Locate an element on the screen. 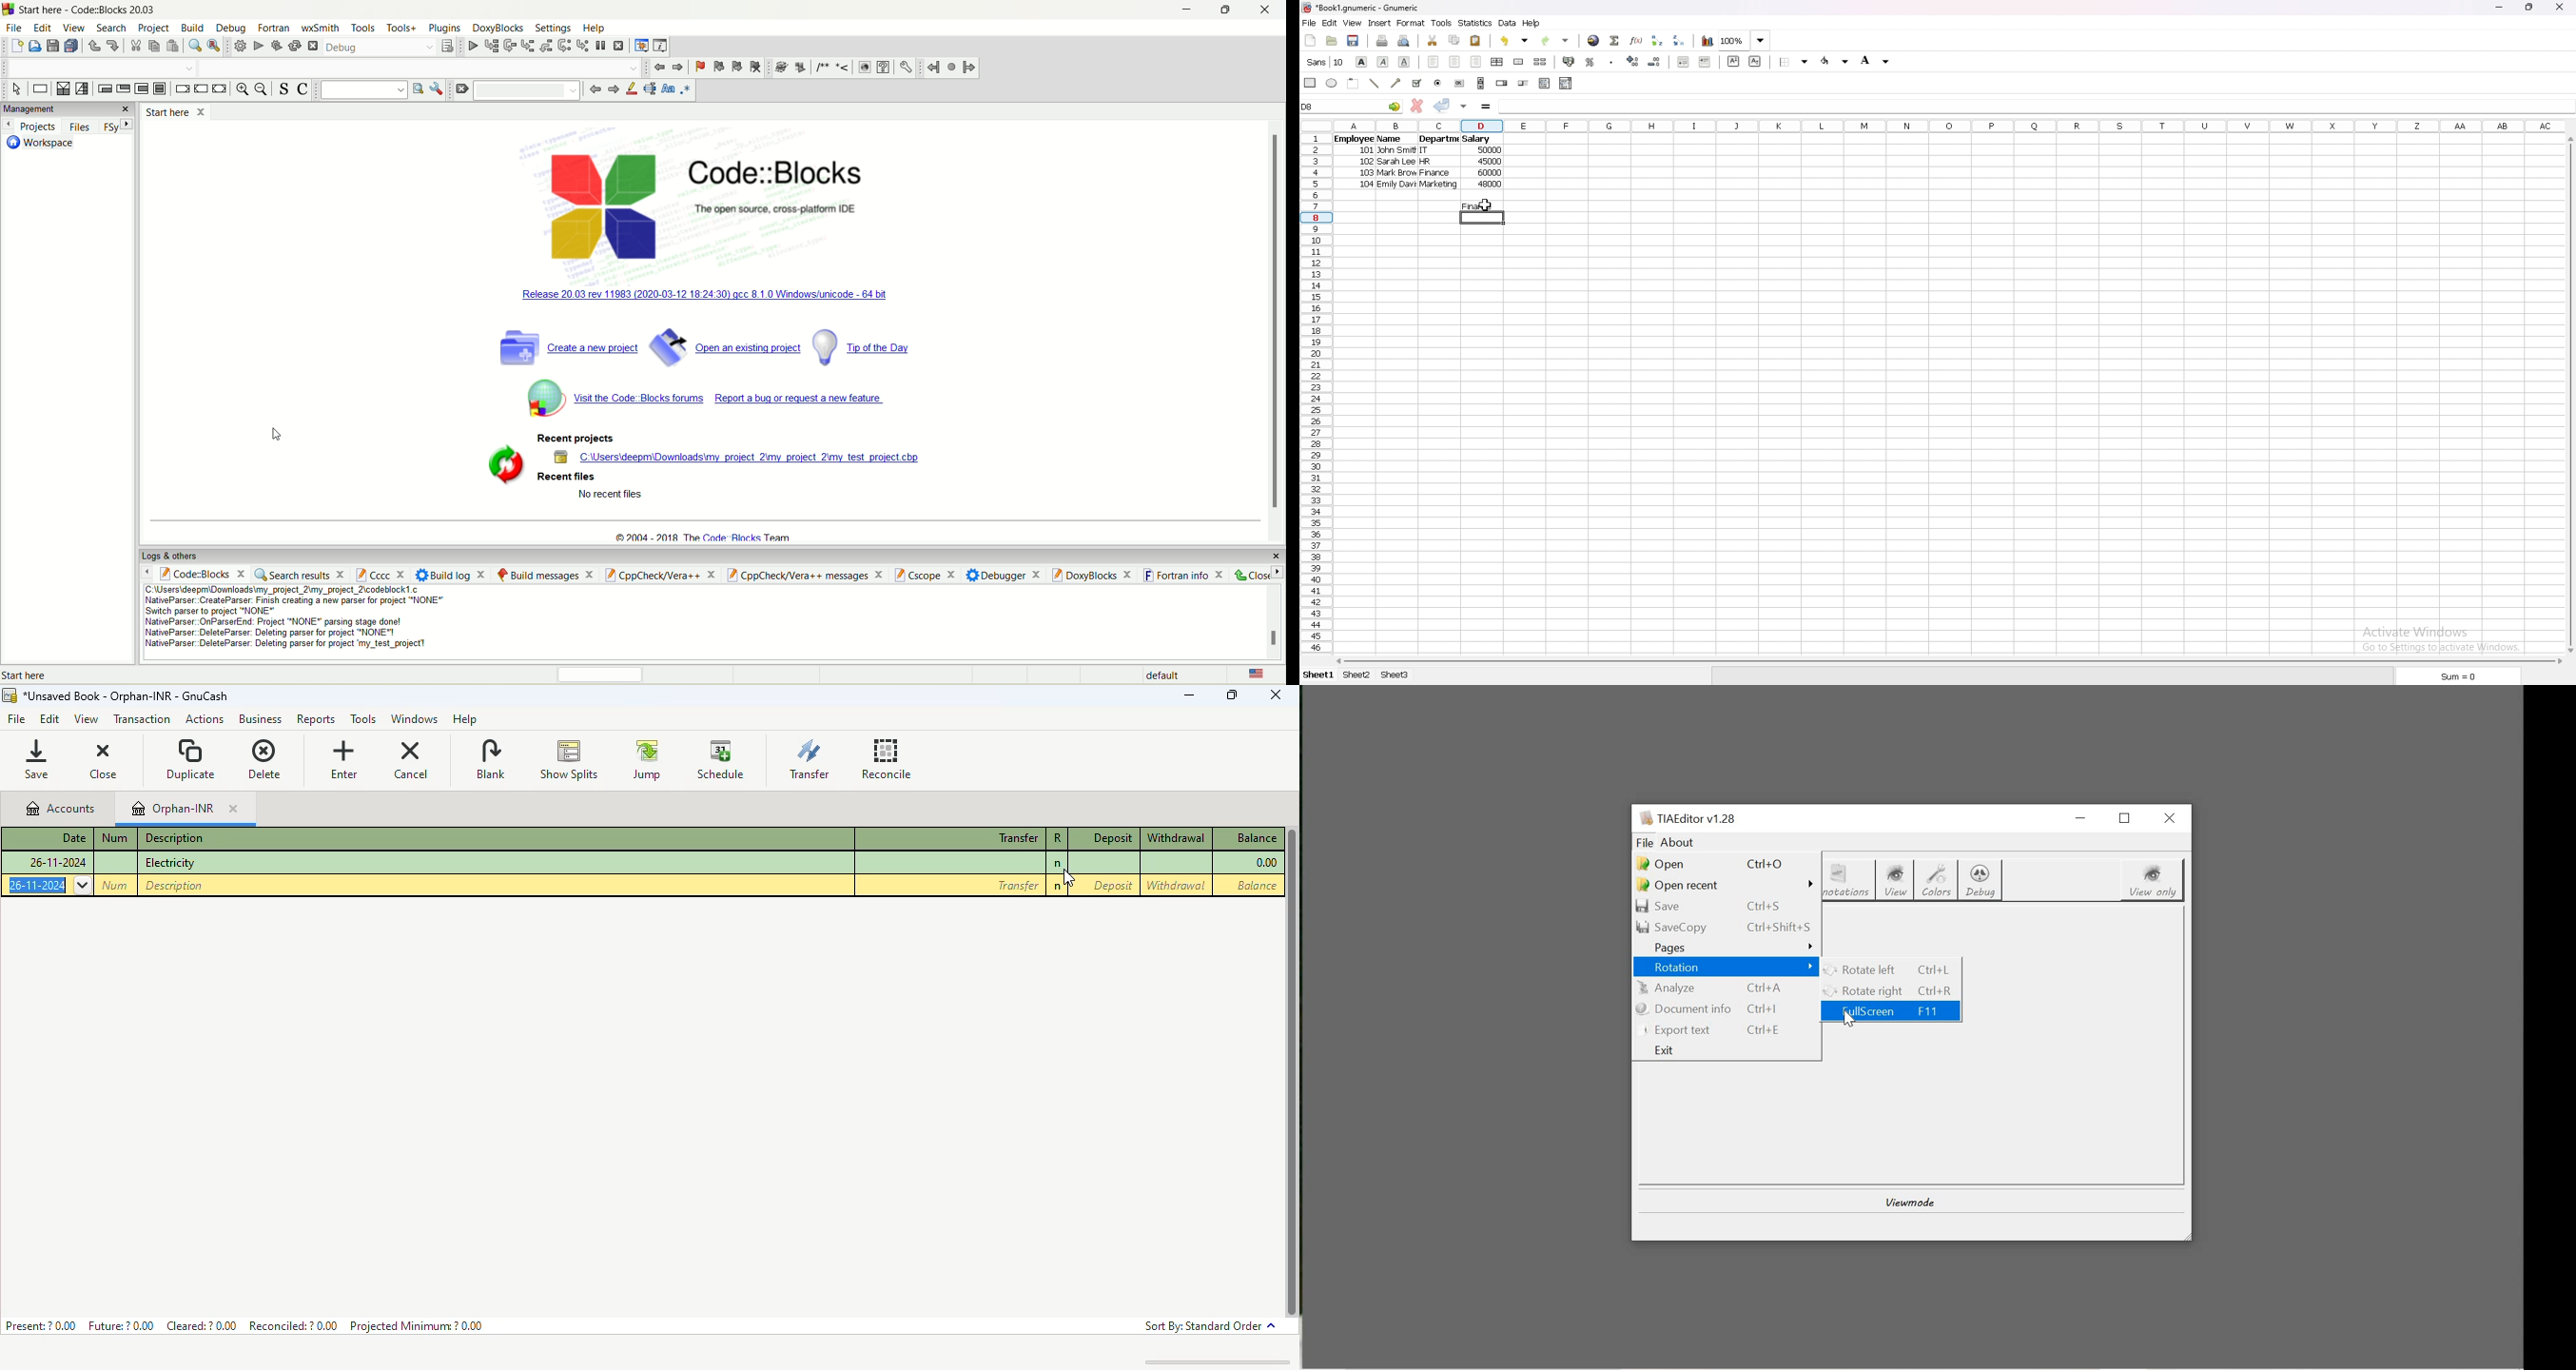 This screenshot has width=2576, height=1372. future: ? 0.00 is located at coordinates (122, 1325).